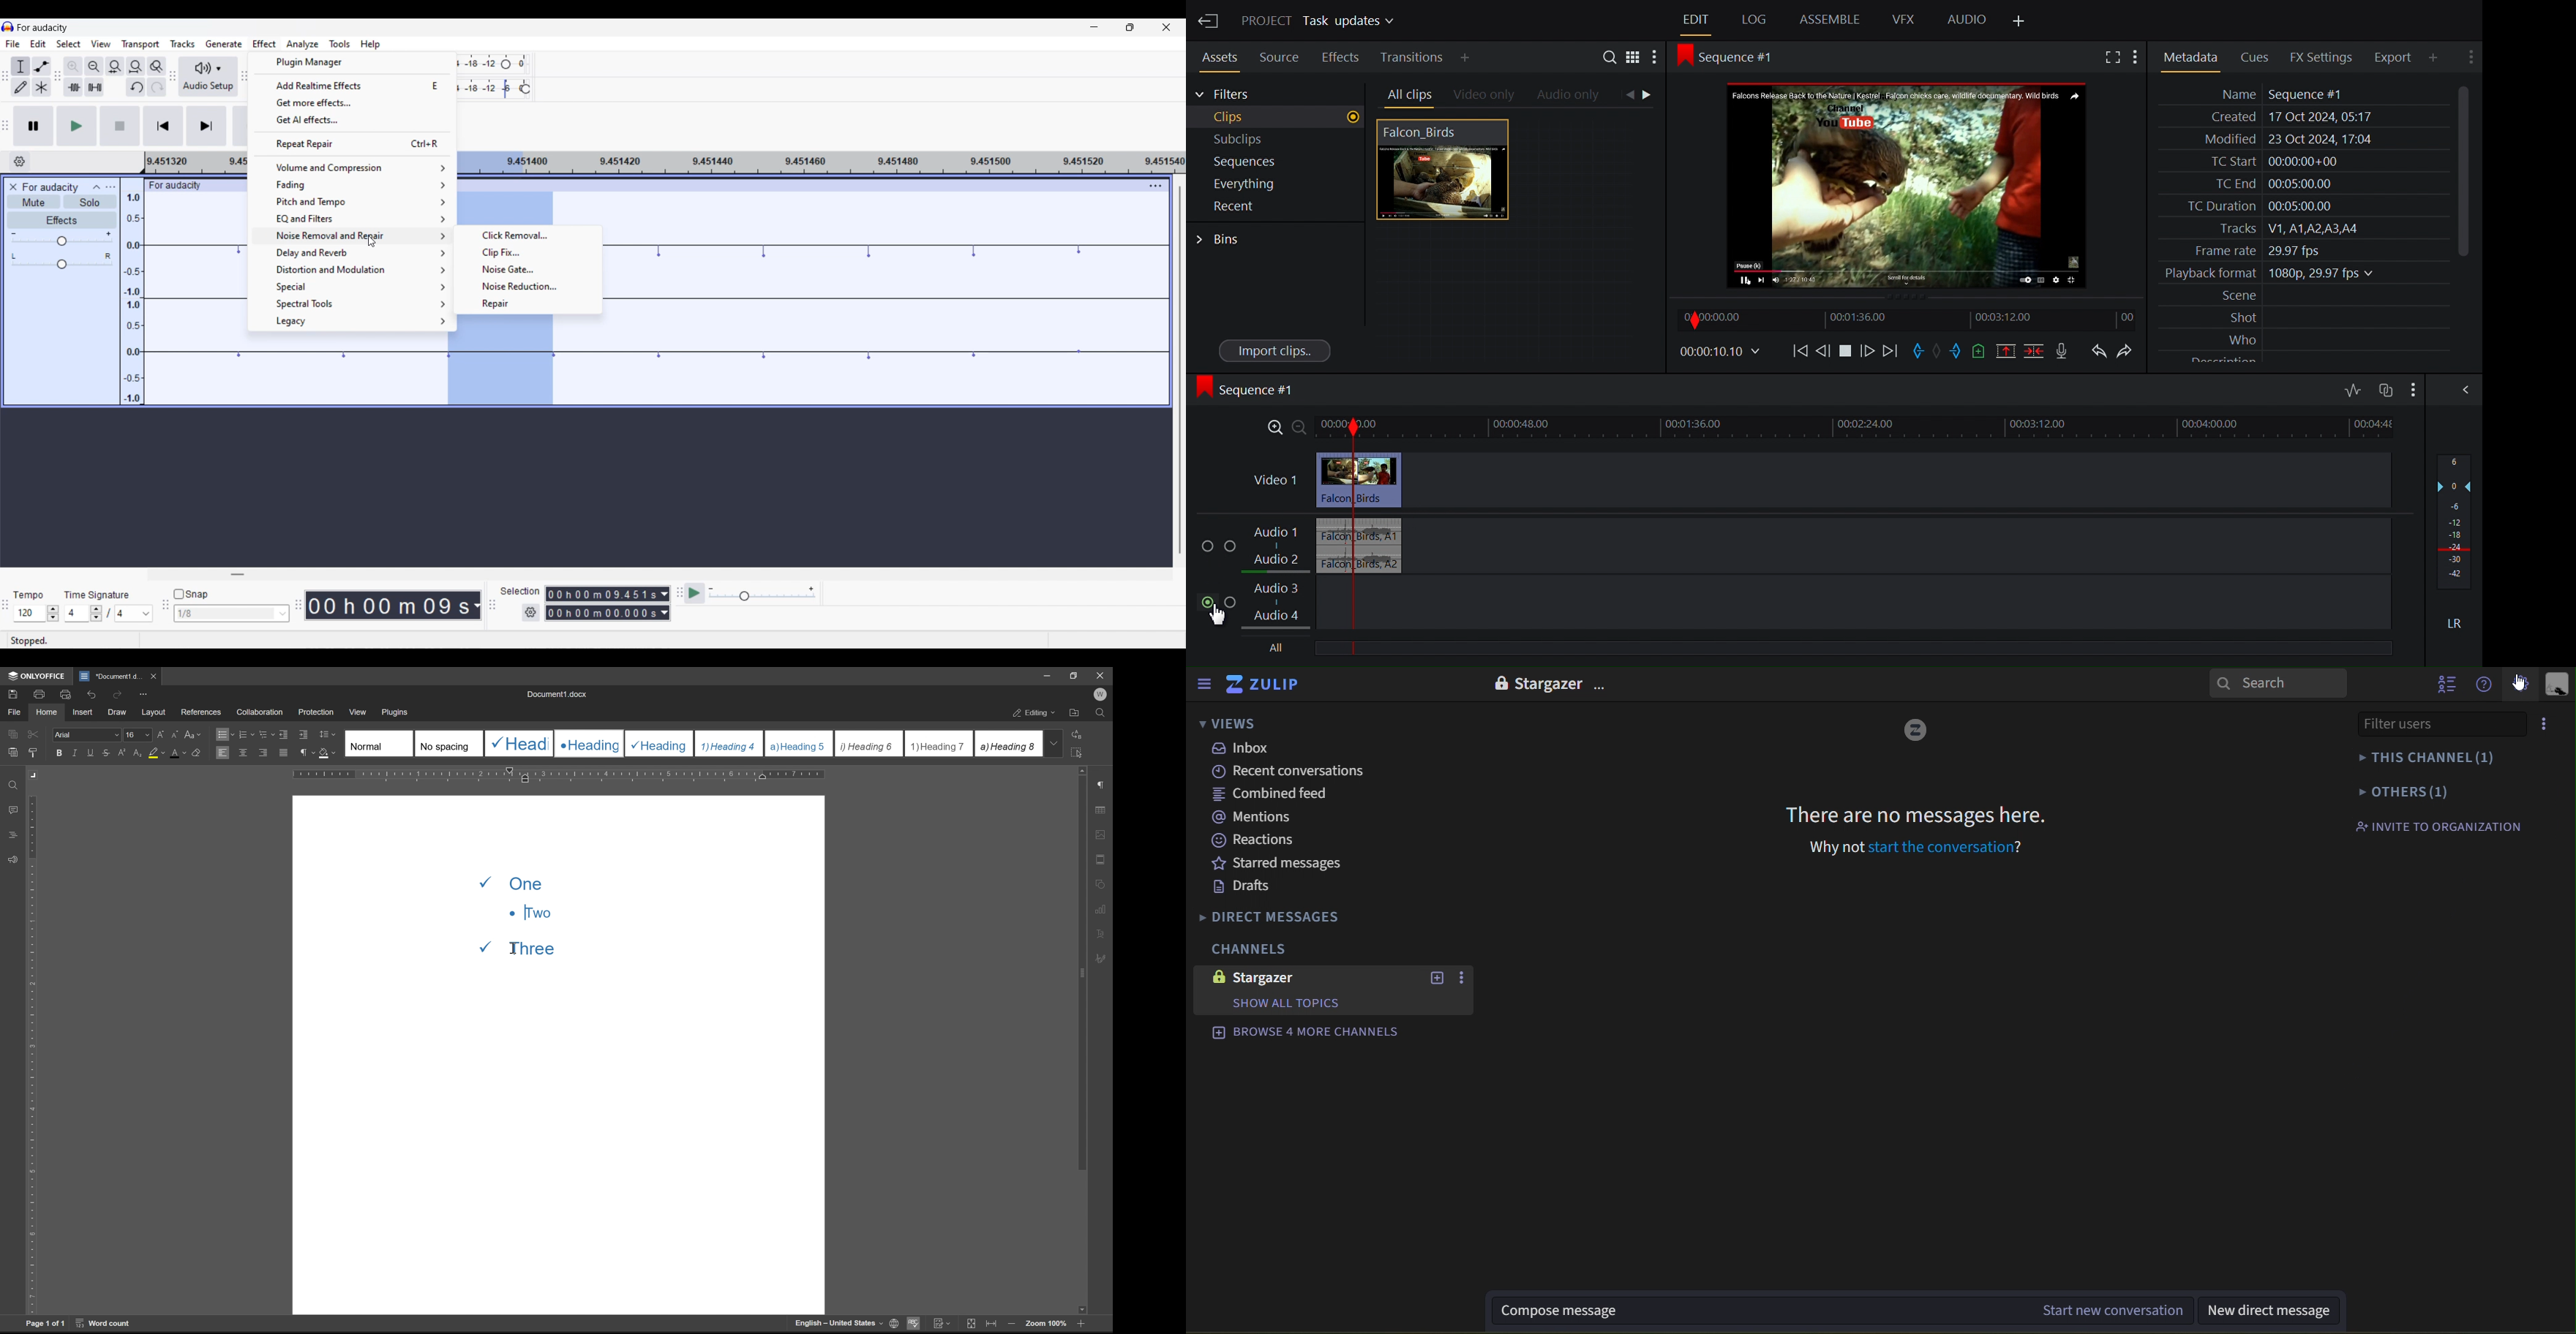 This screenshot has width=2576, height=1344. I want to click on Playback speed scale, so click(762, 594).